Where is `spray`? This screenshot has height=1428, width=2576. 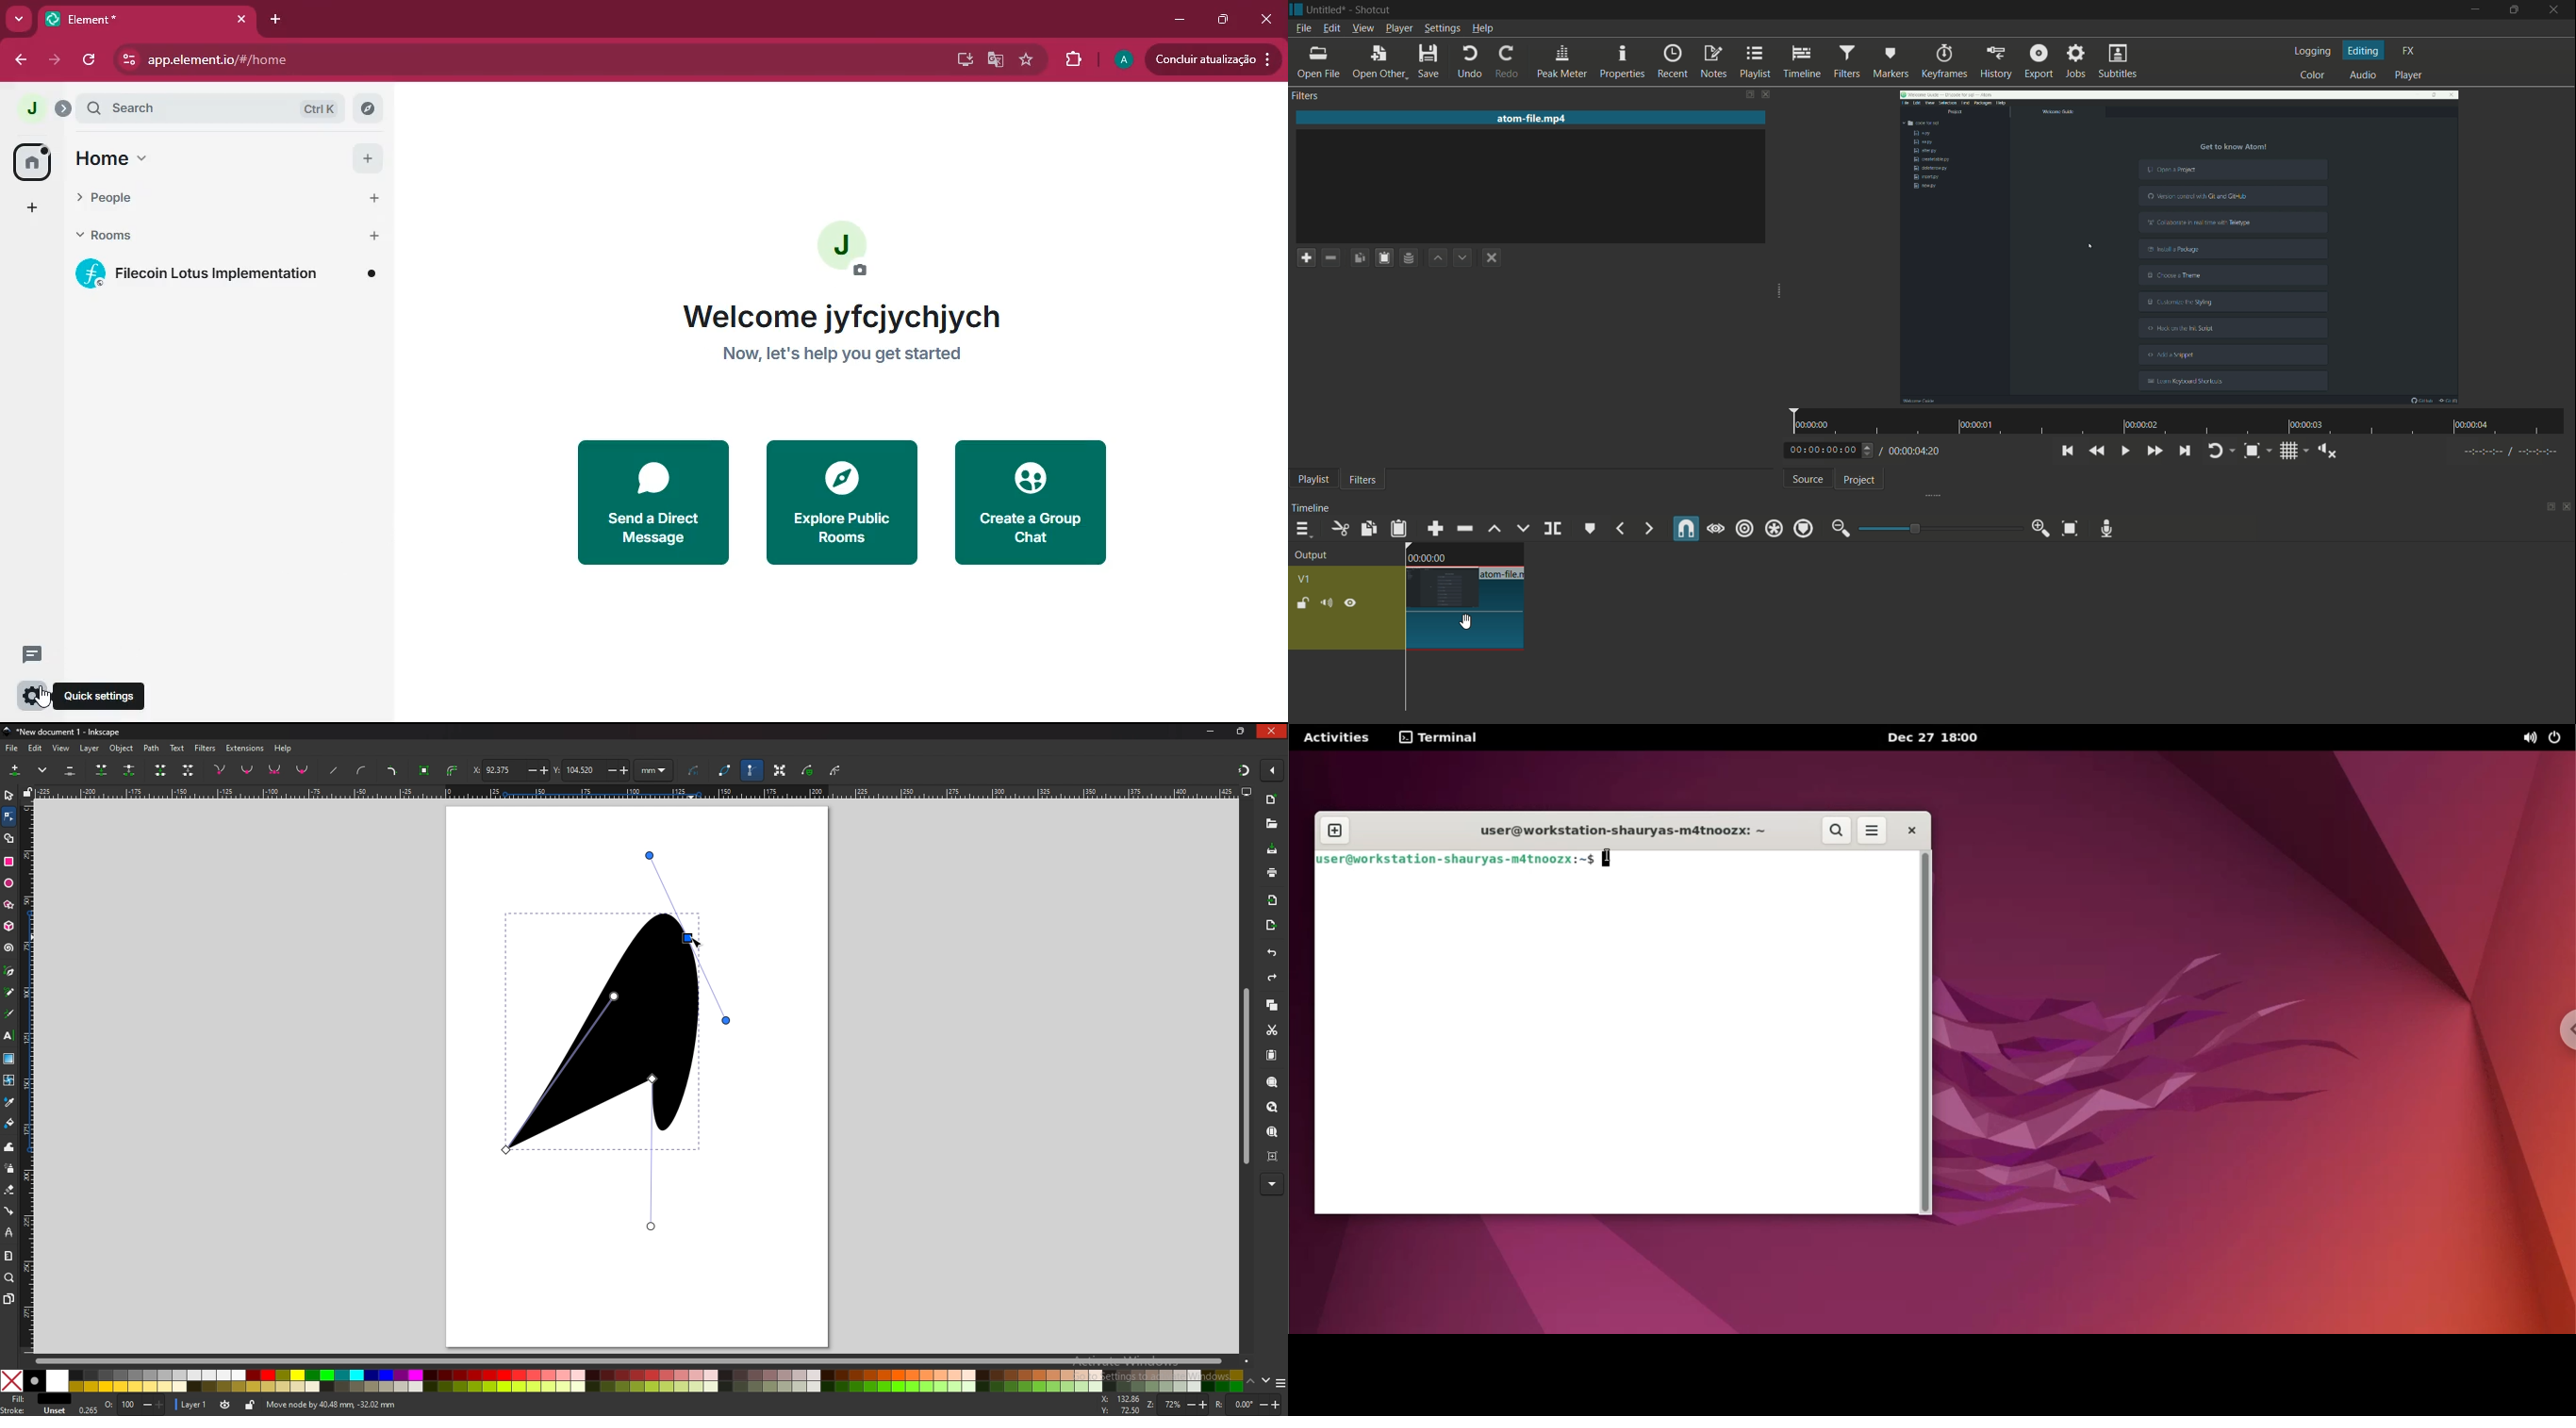
spray is located at coordinates (9, 1168).